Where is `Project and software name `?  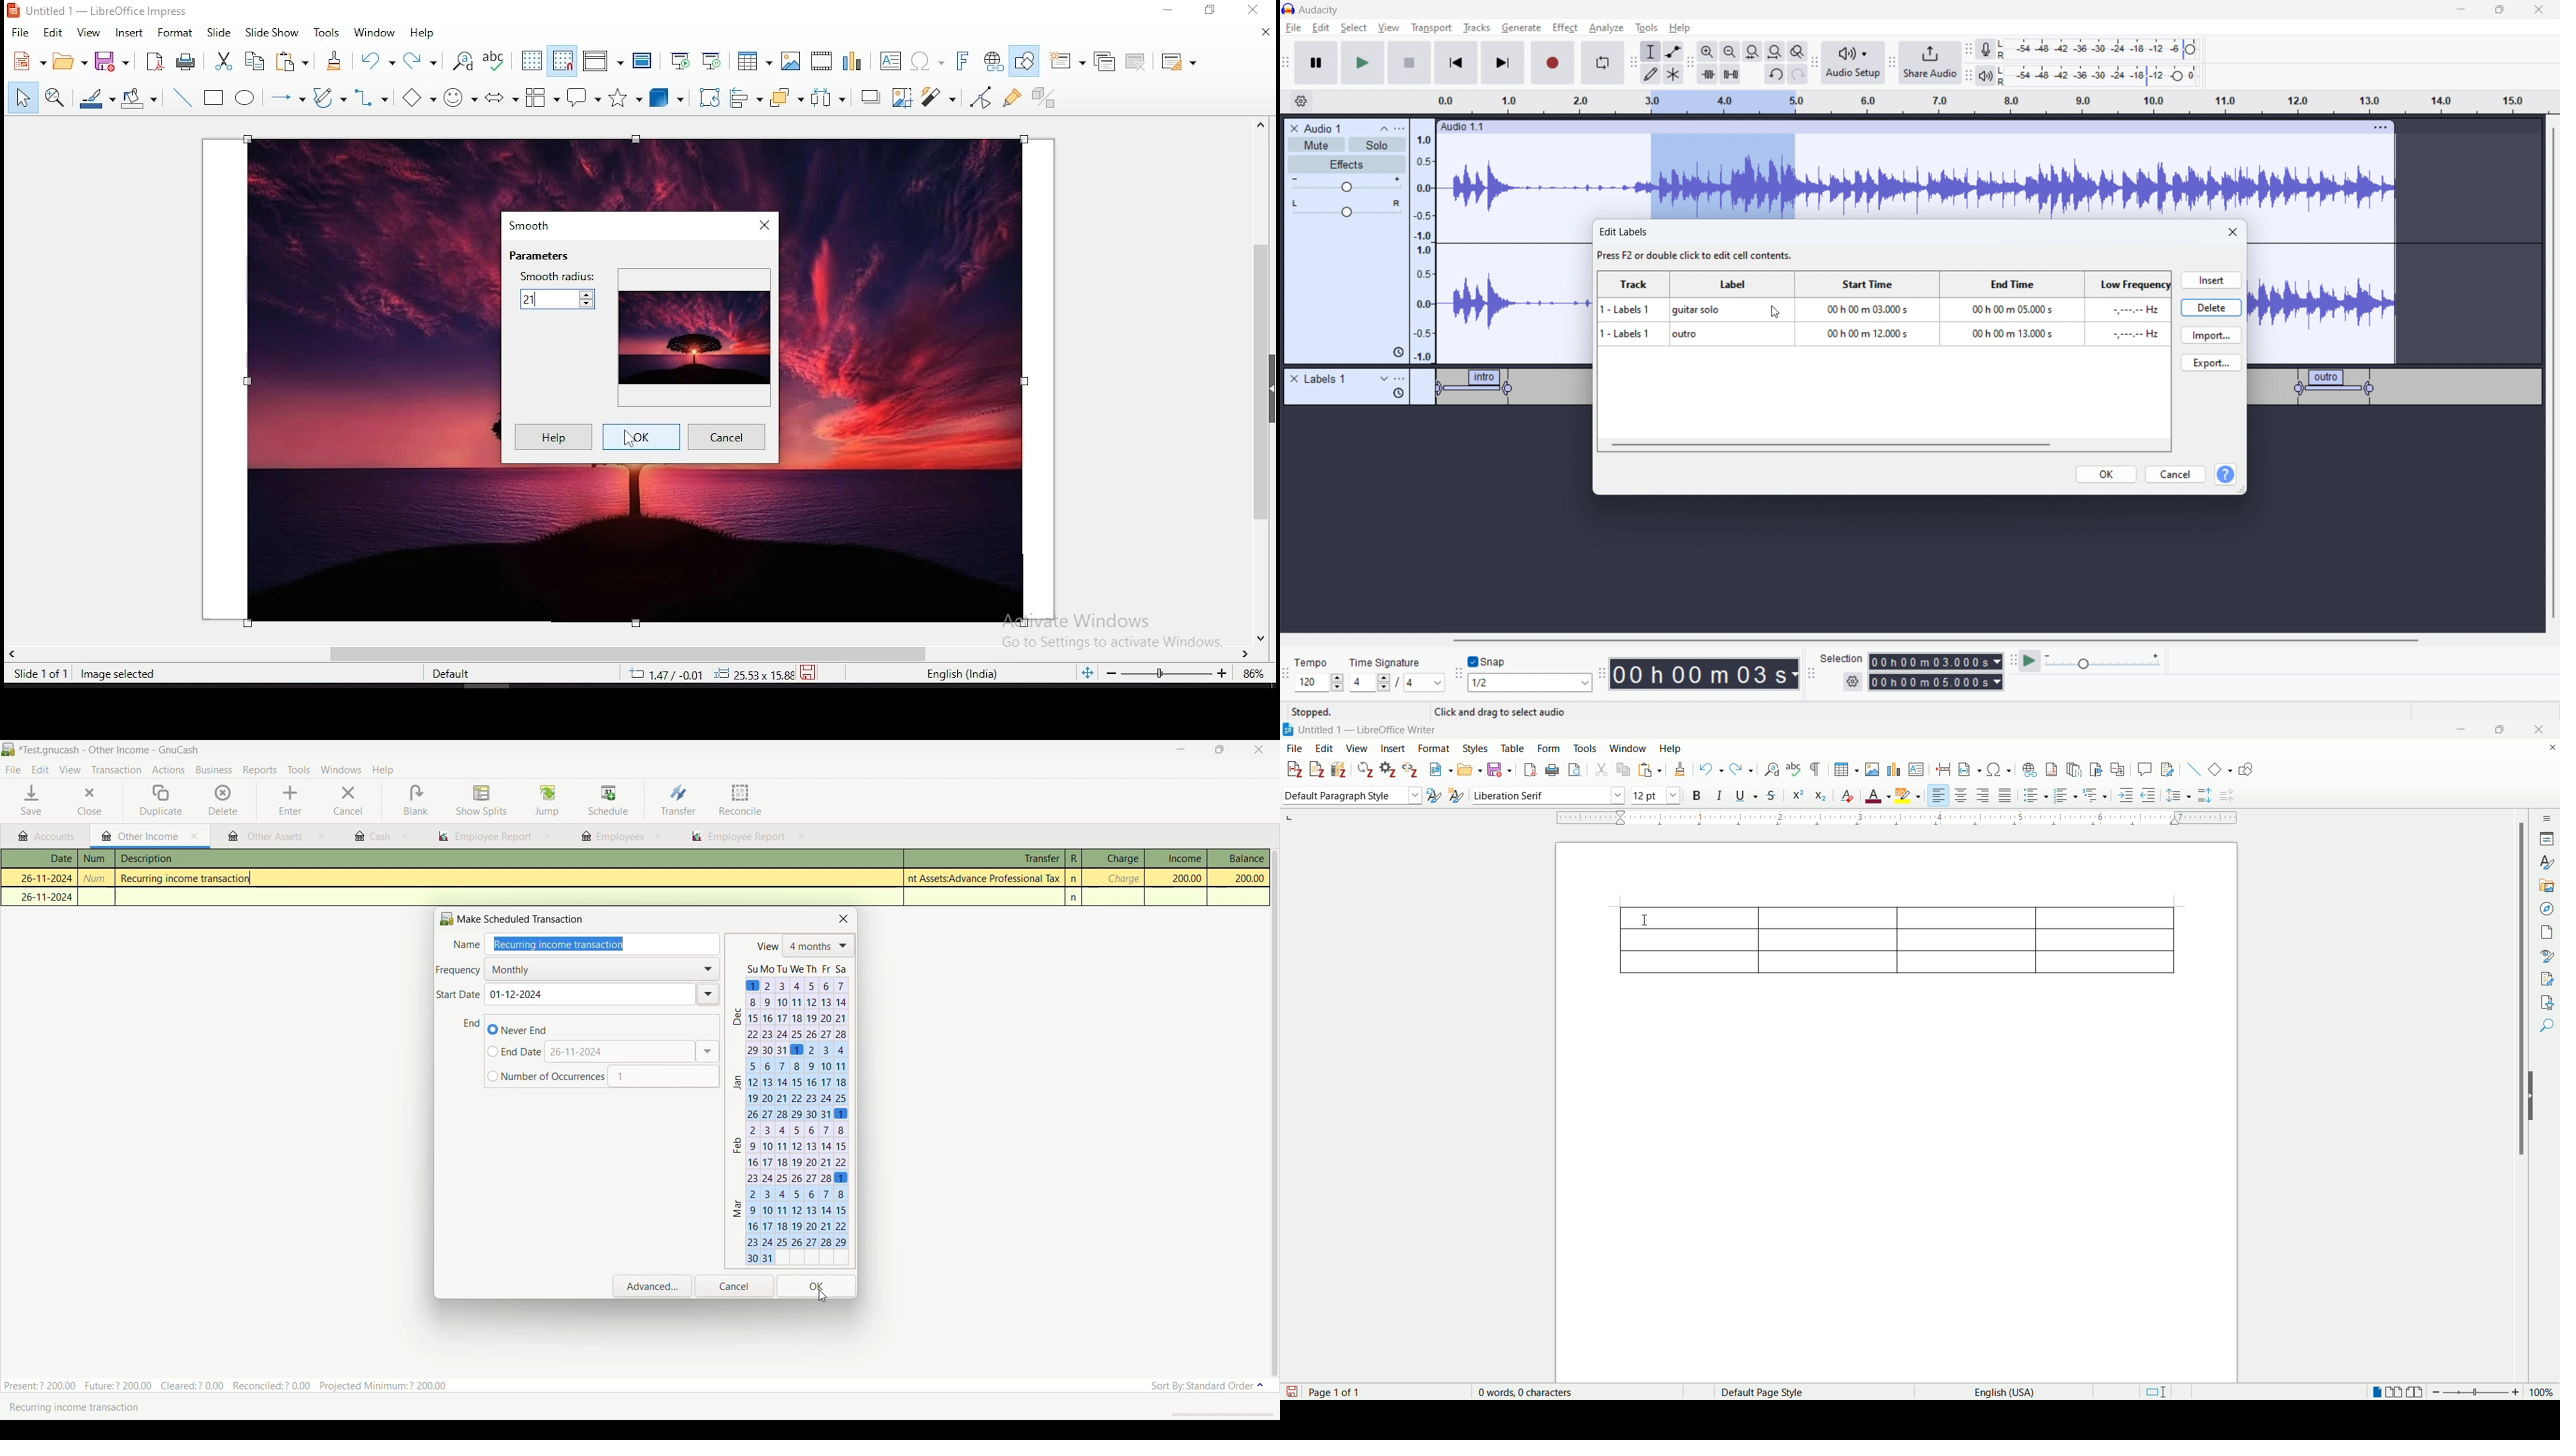 Project and software name  is located at coordinates (109, 751).